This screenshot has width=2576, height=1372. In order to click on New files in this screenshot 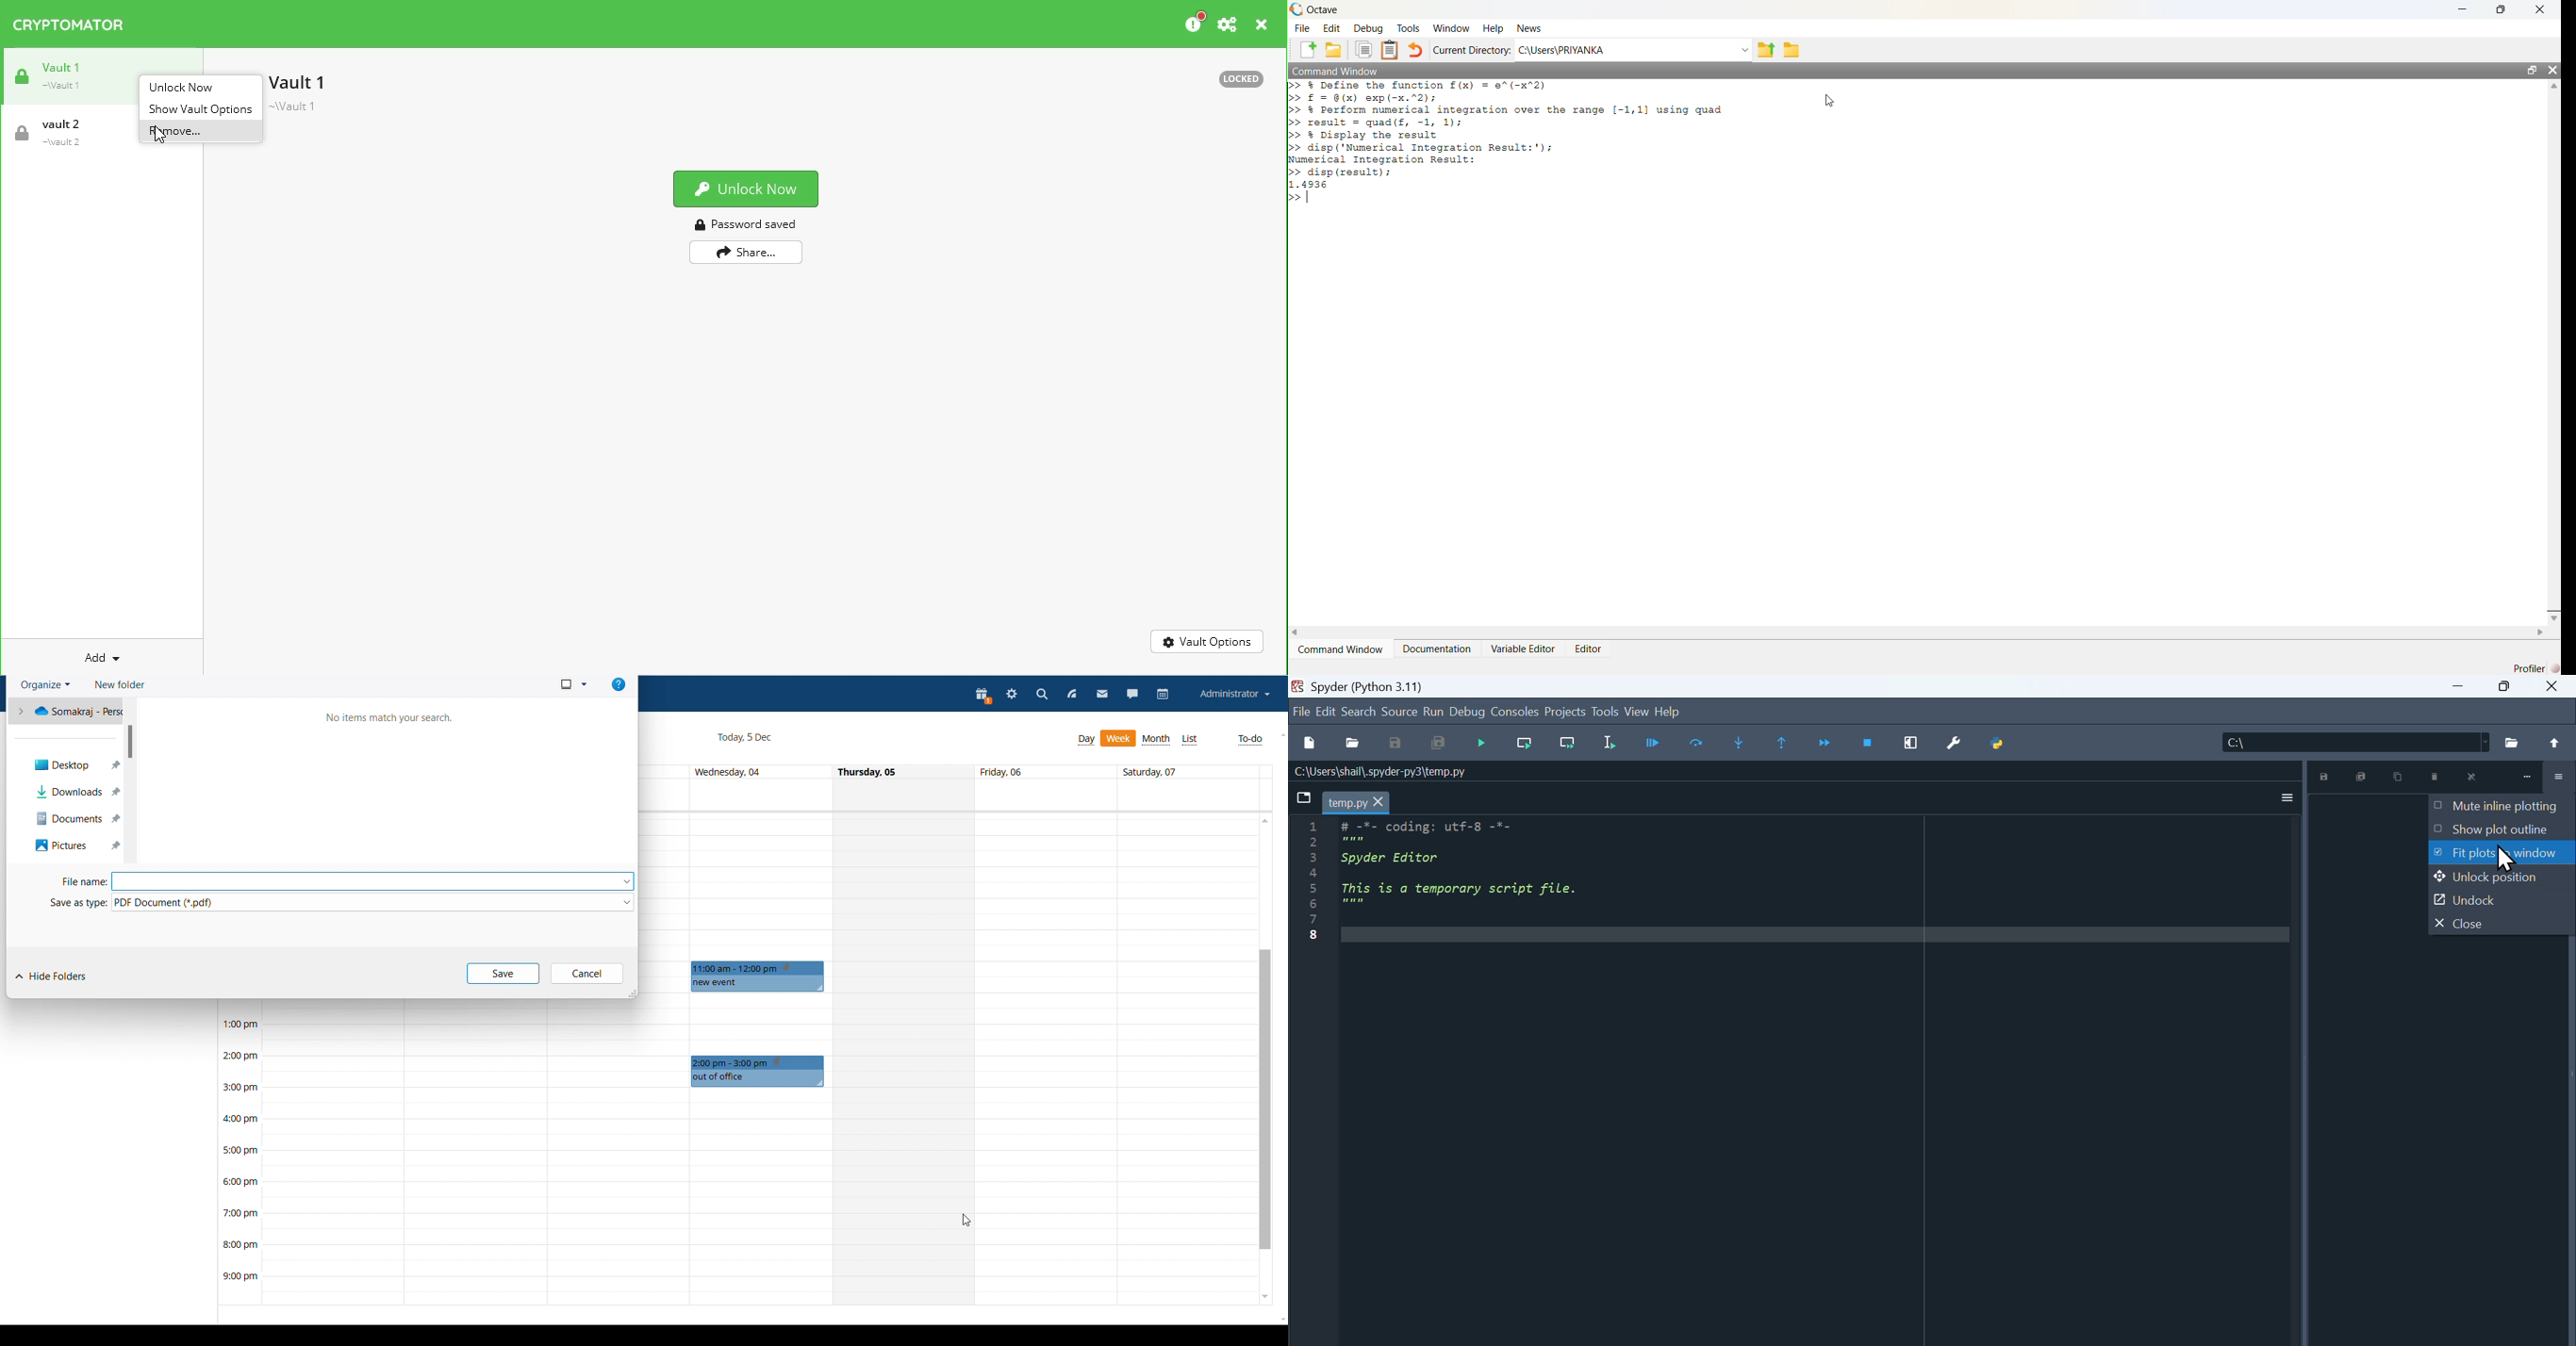, I will do `click(1307, 744)`.